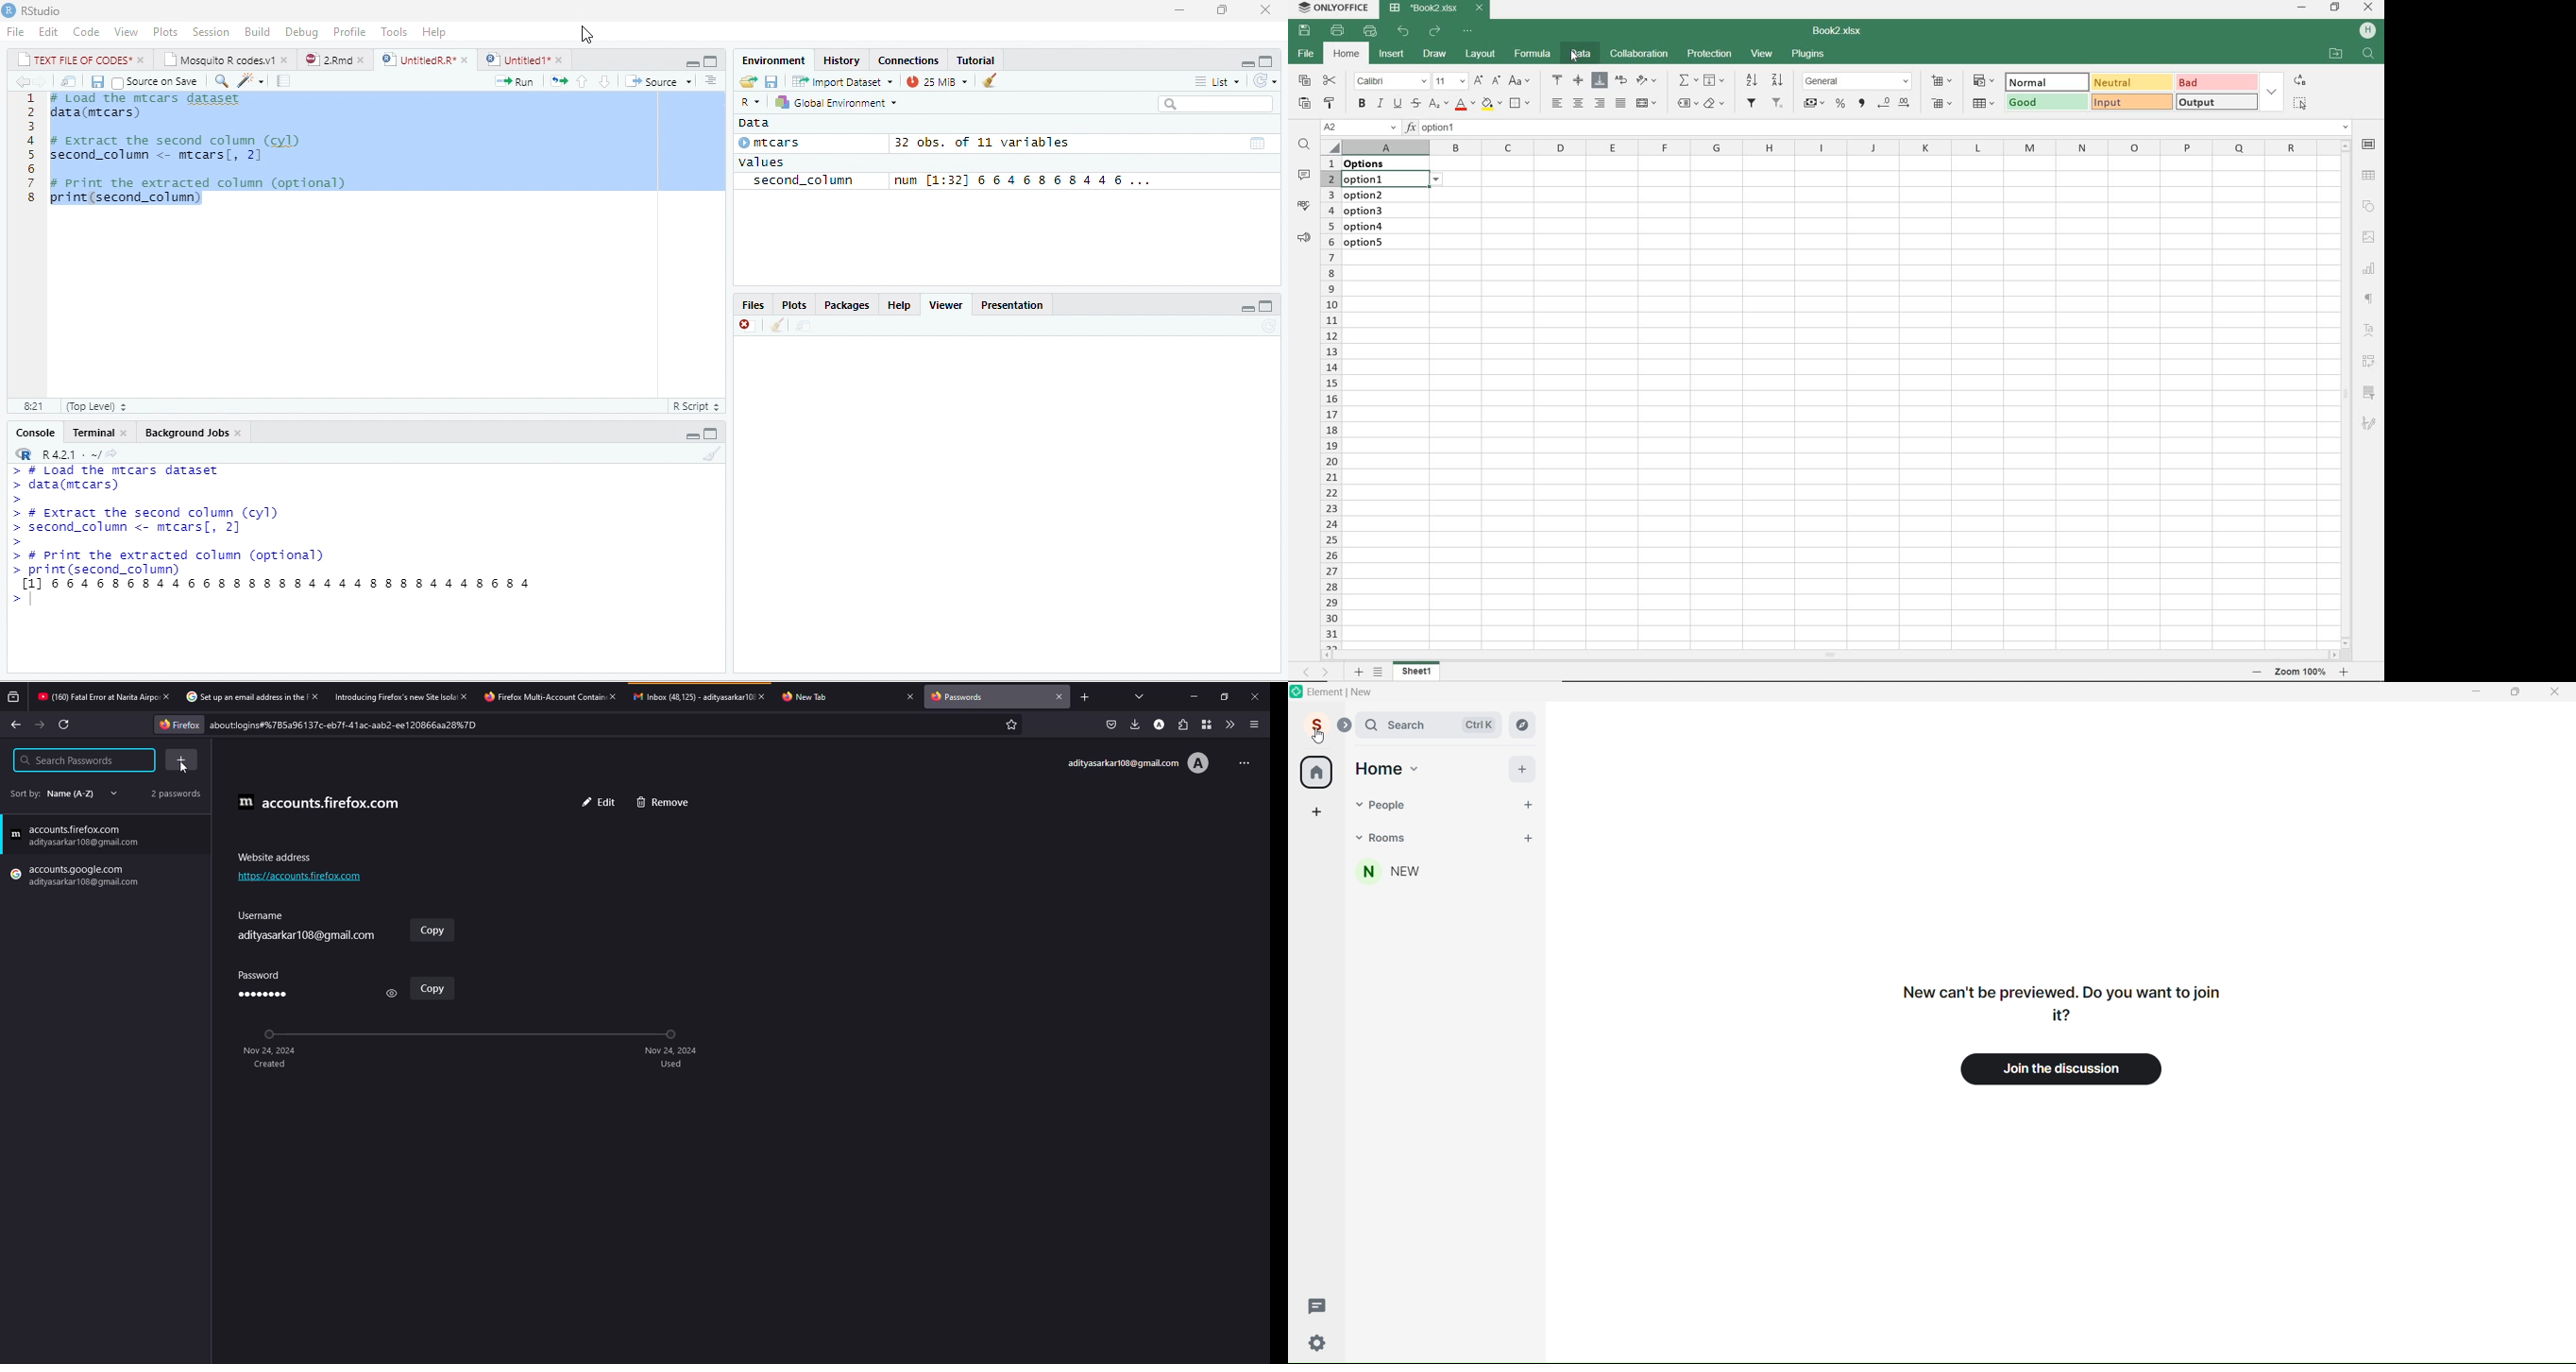  I want to click on 6, so click(31, 168).